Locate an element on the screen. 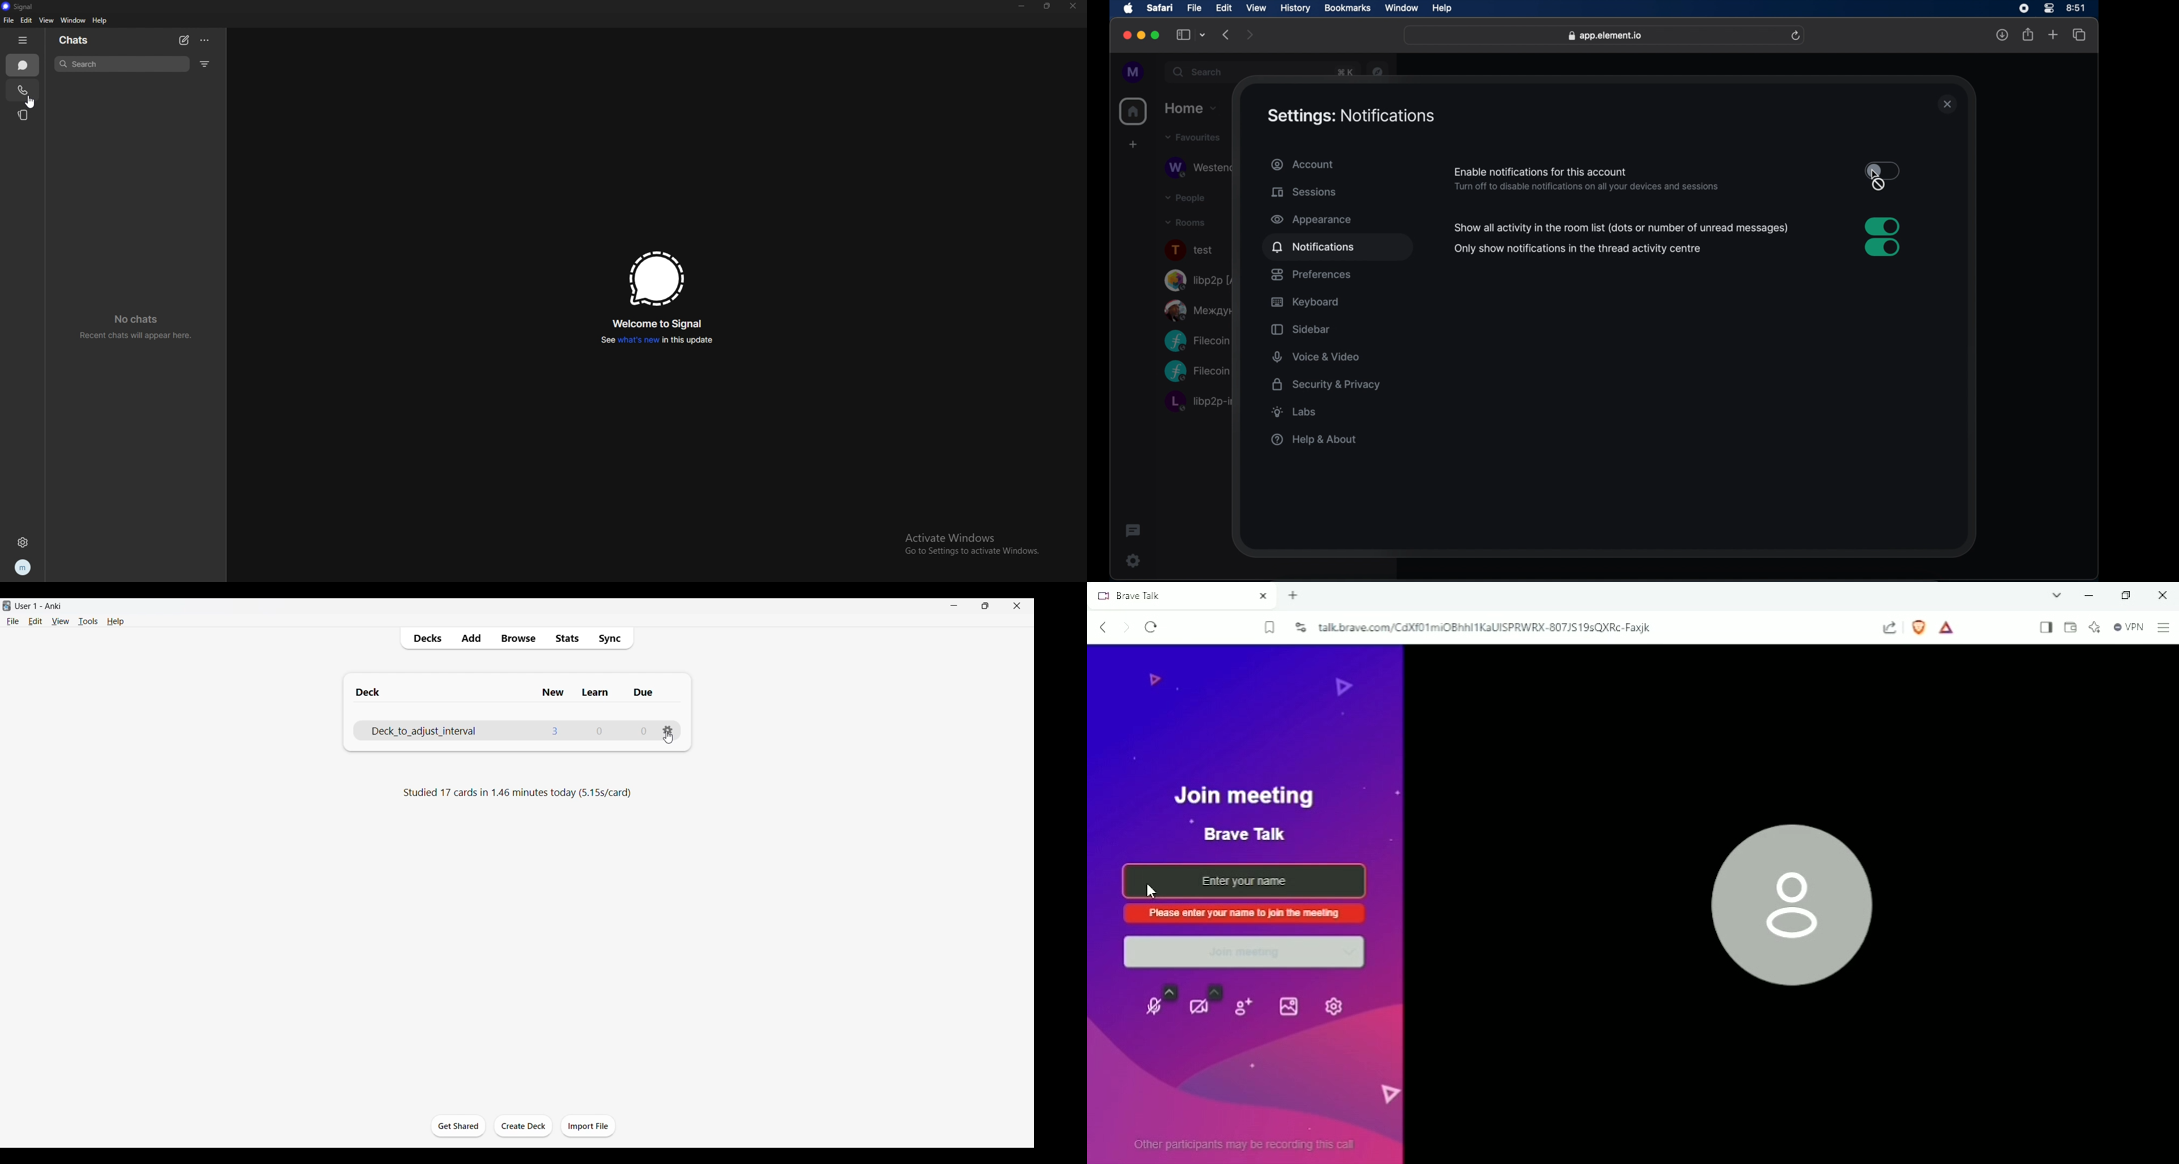 The height and width of the screenshot is (1176, 2184). search is located at coordinates (1197, 73).